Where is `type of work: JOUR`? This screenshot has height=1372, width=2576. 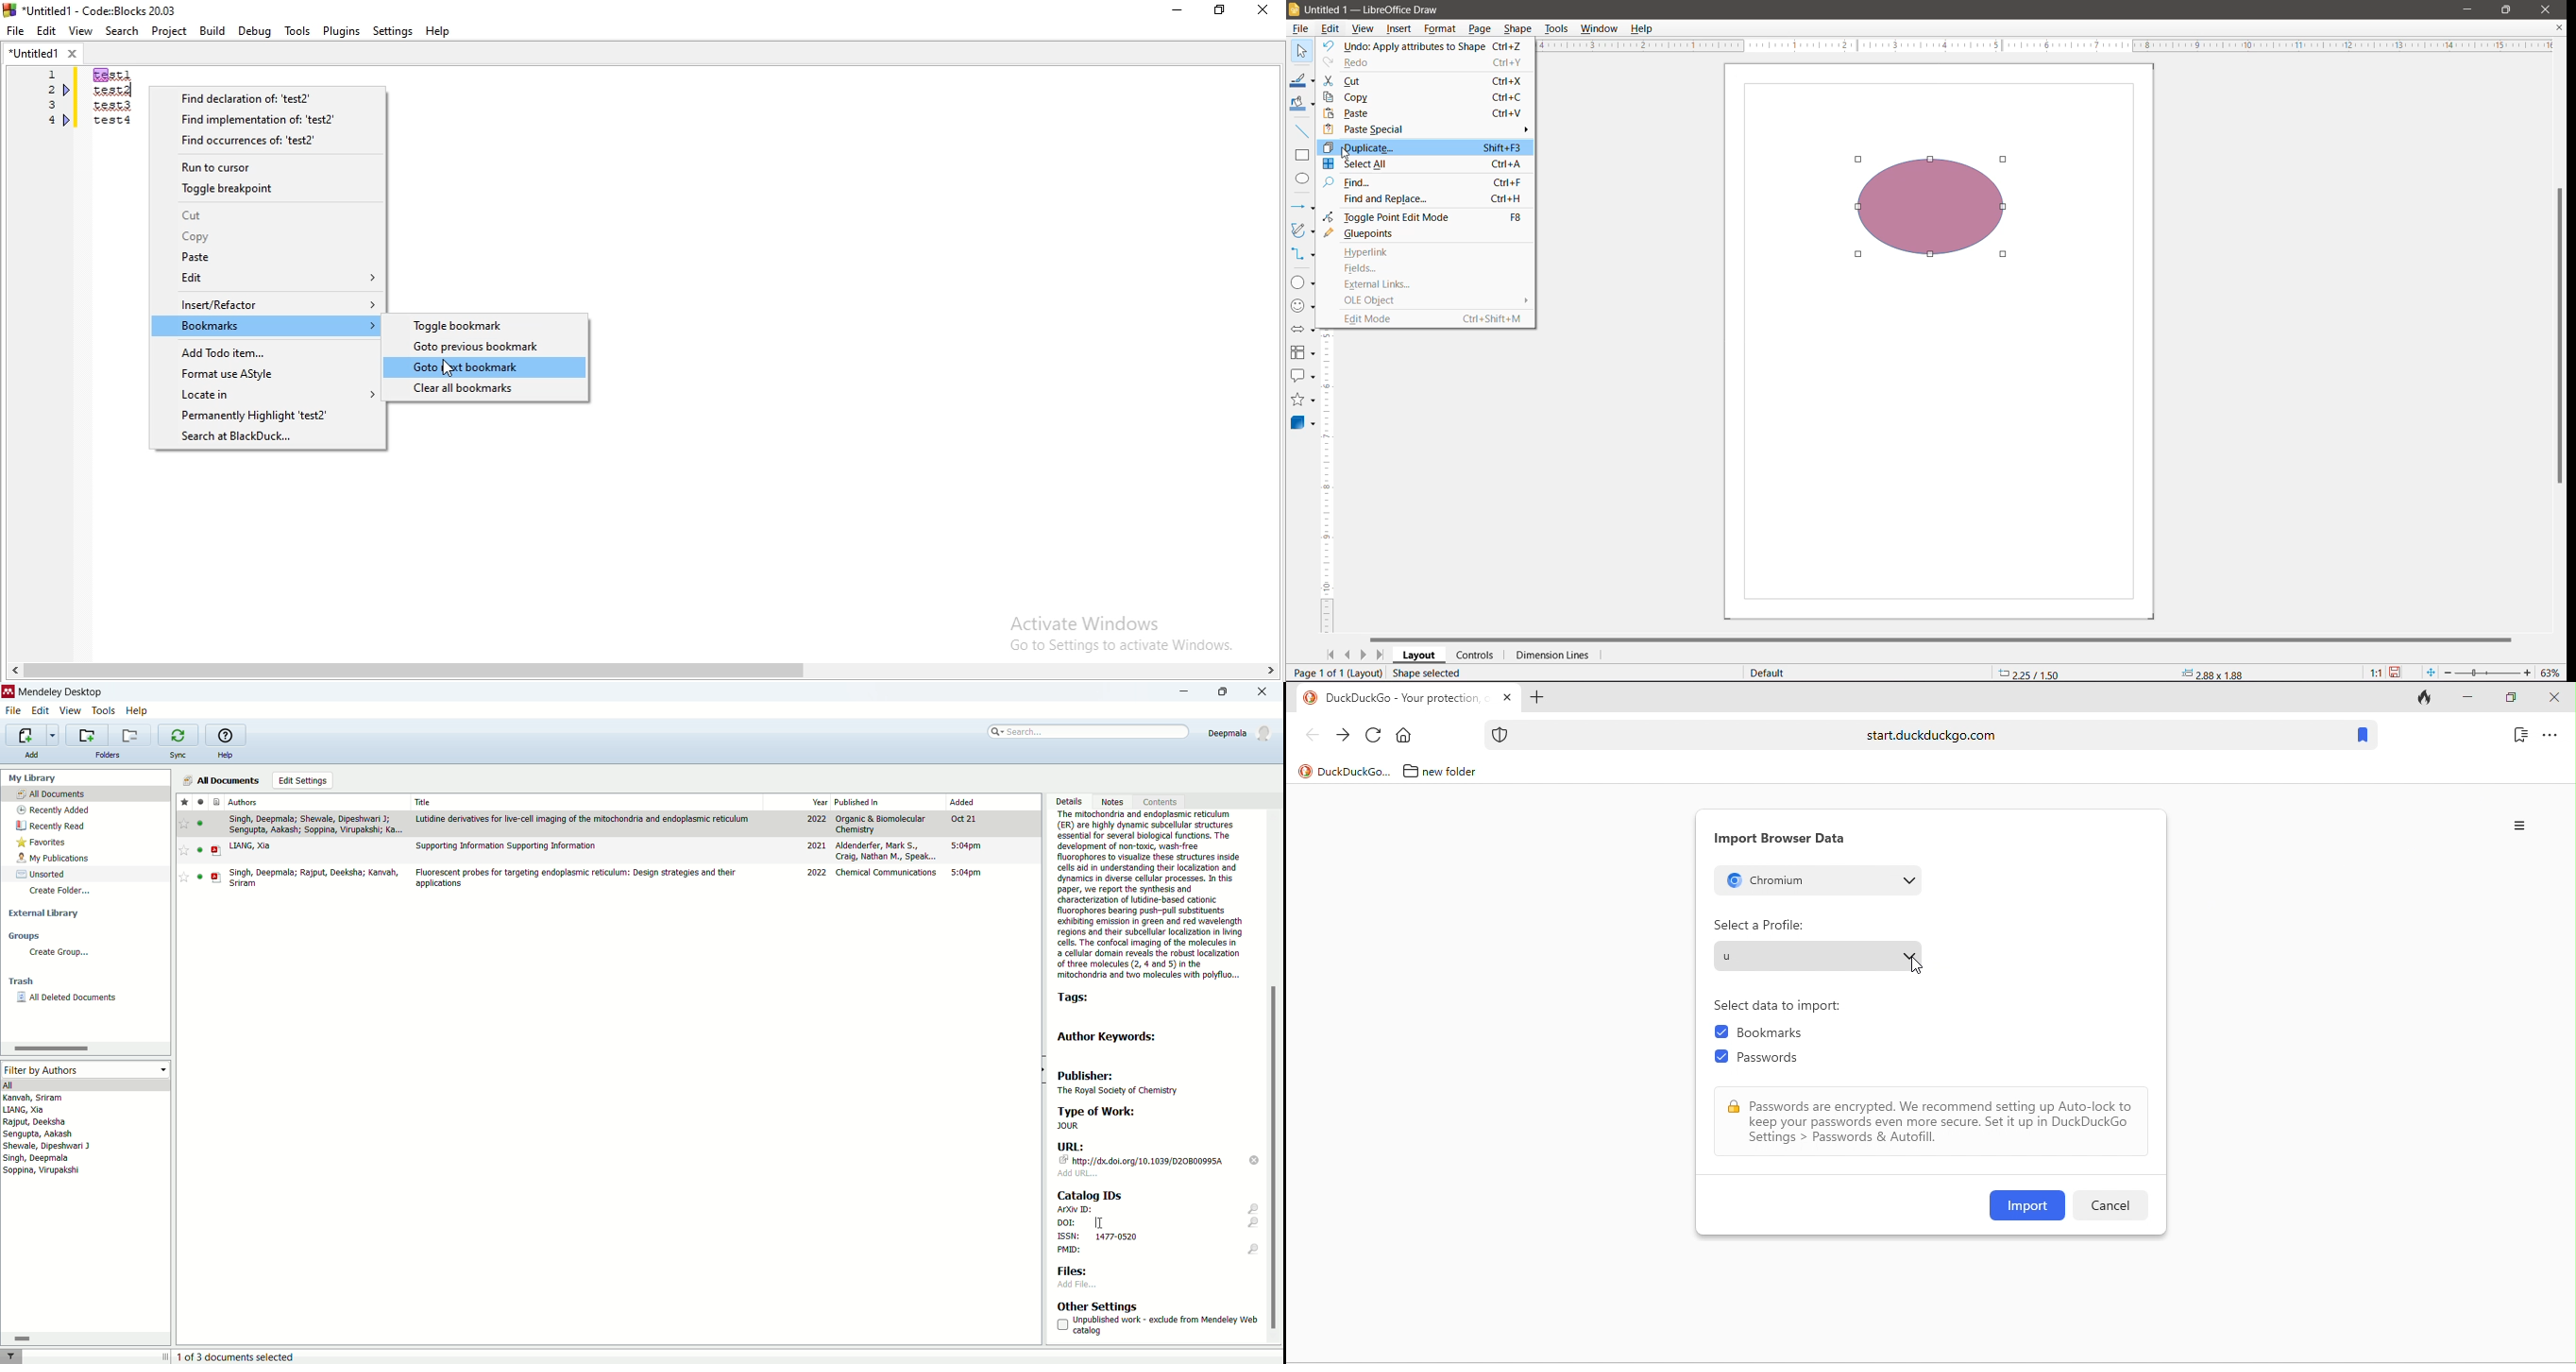
type of work: JOUR is located at coordinates (1141, 1118).